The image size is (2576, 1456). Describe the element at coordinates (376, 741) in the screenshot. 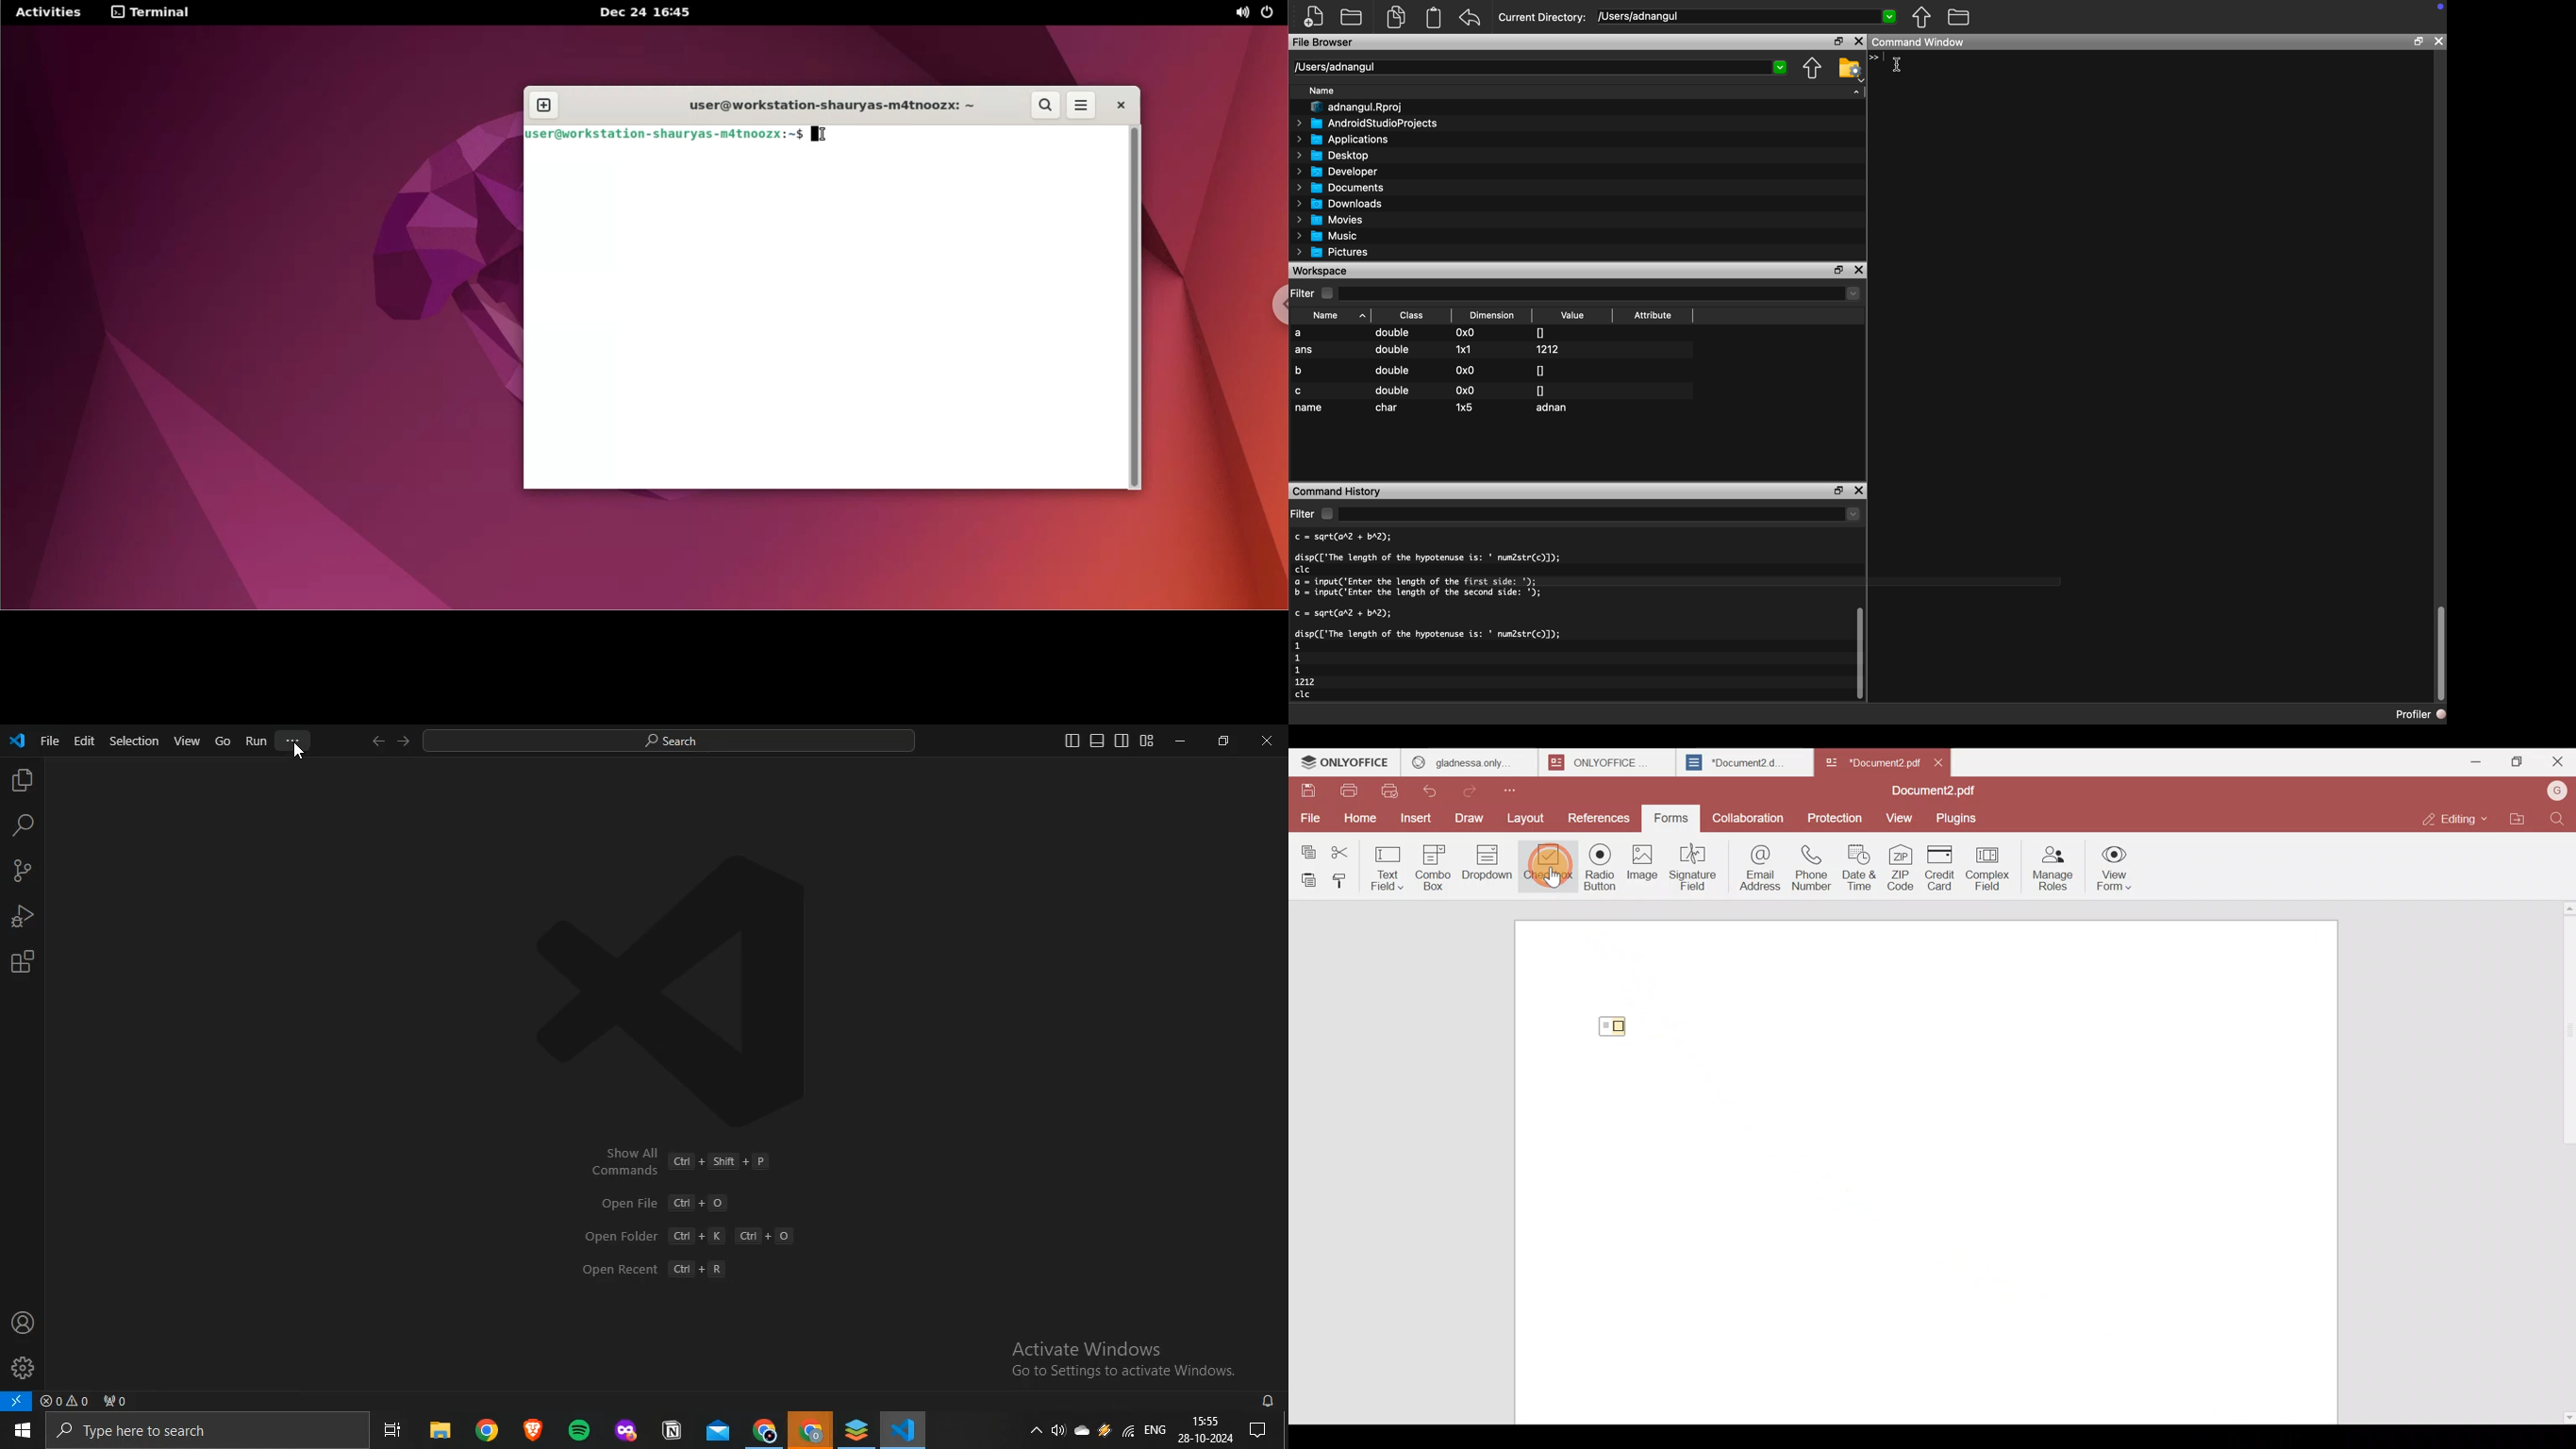

I see `back` at that location.